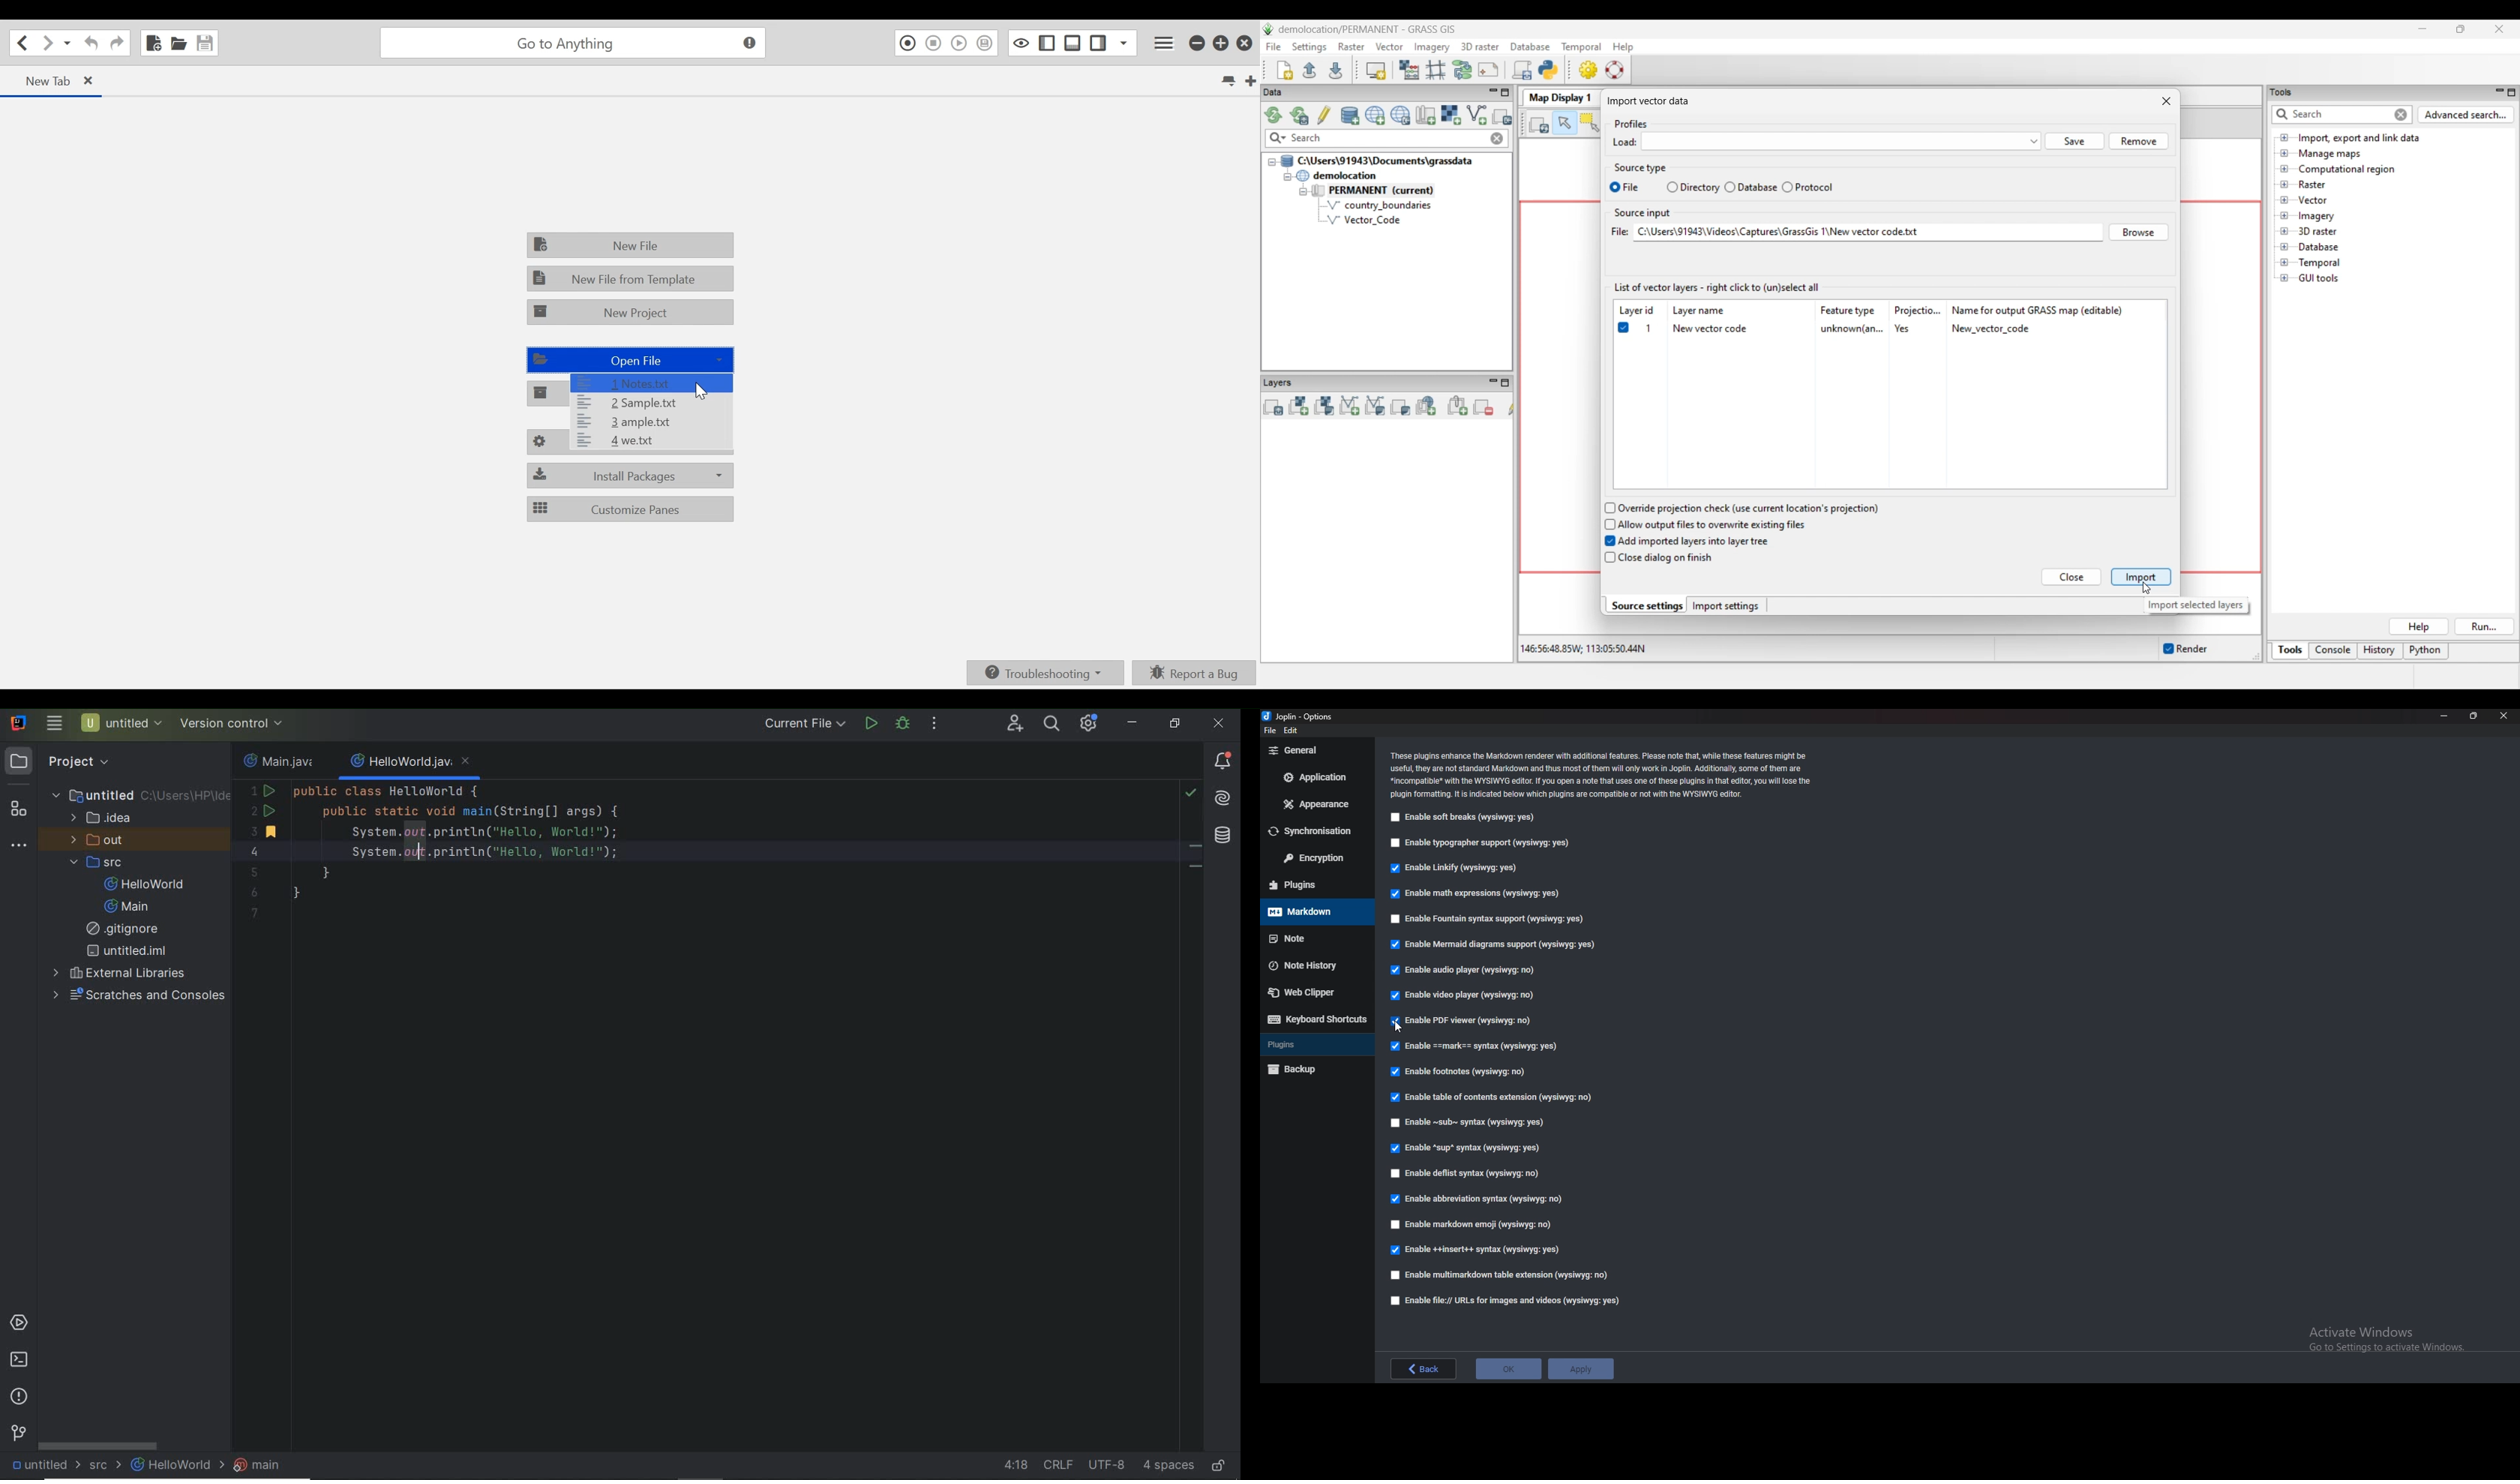 The height and width of the screenshot is (1484, 2520). I want to click on Main Menu, so click(54, 723).